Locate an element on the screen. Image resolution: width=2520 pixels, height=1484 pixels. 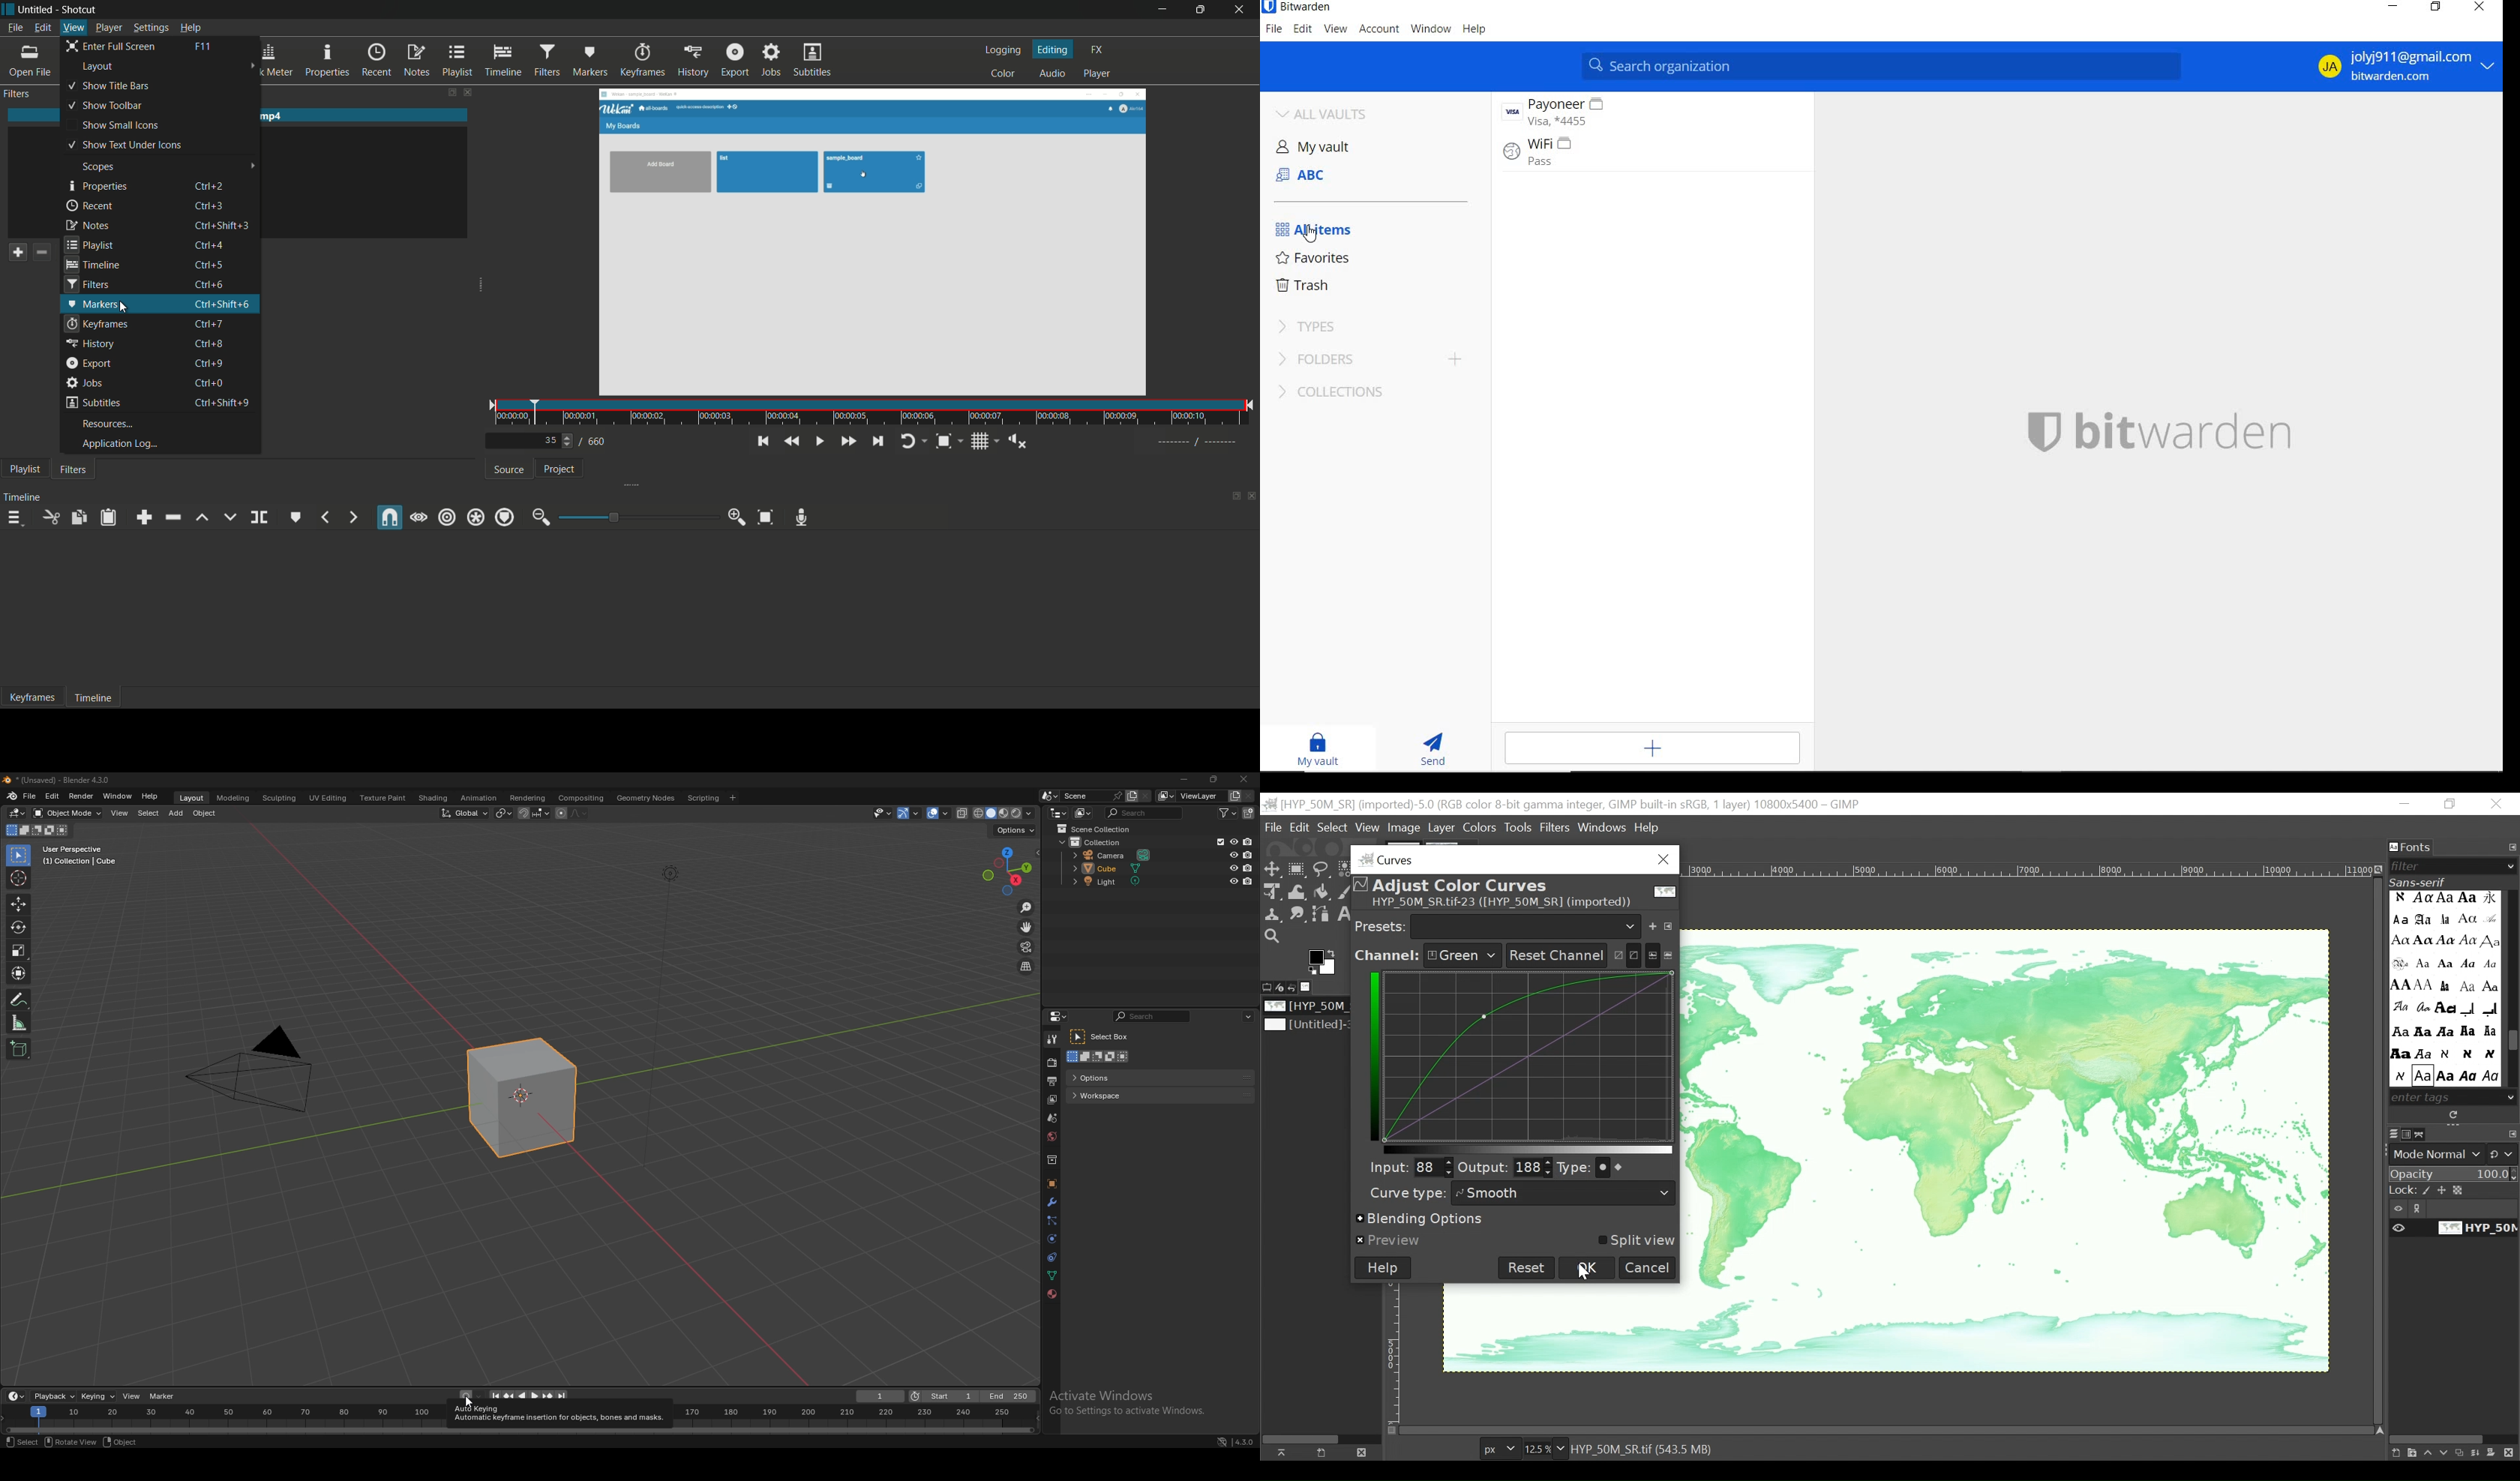
keyboard shortcut is located at coordinates (209, 324).